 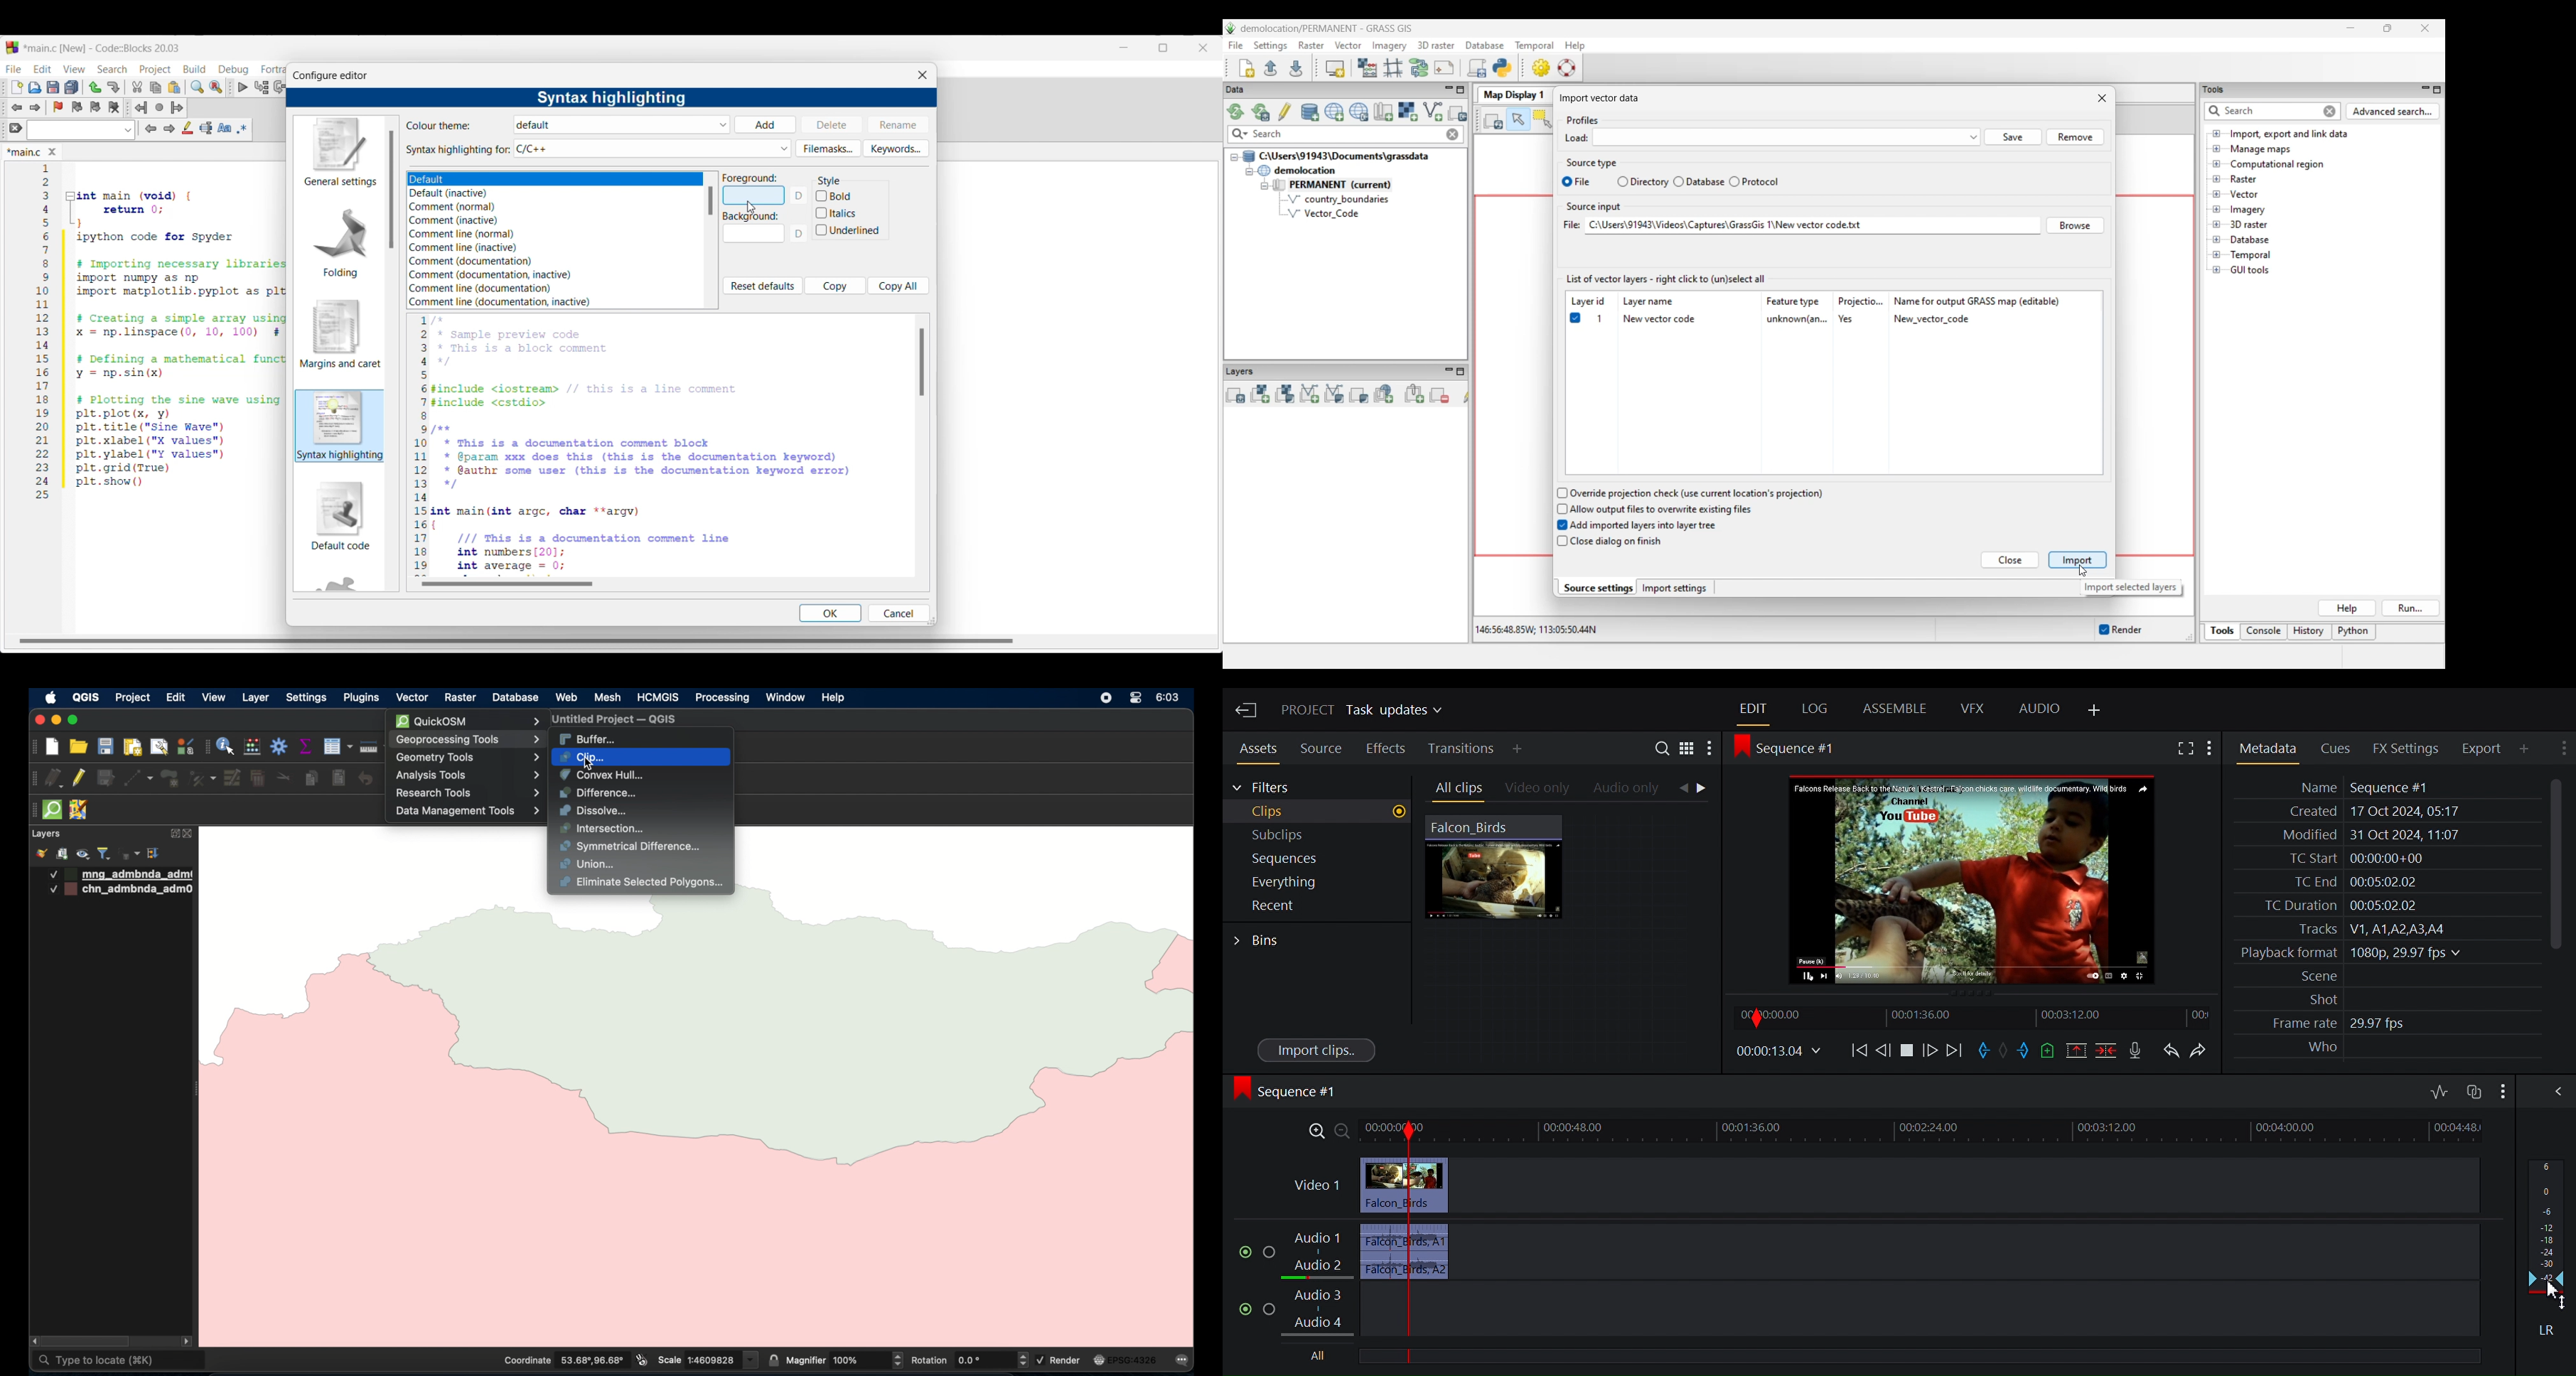 I want to click on HCMGIS, so click(x=657, y=697).